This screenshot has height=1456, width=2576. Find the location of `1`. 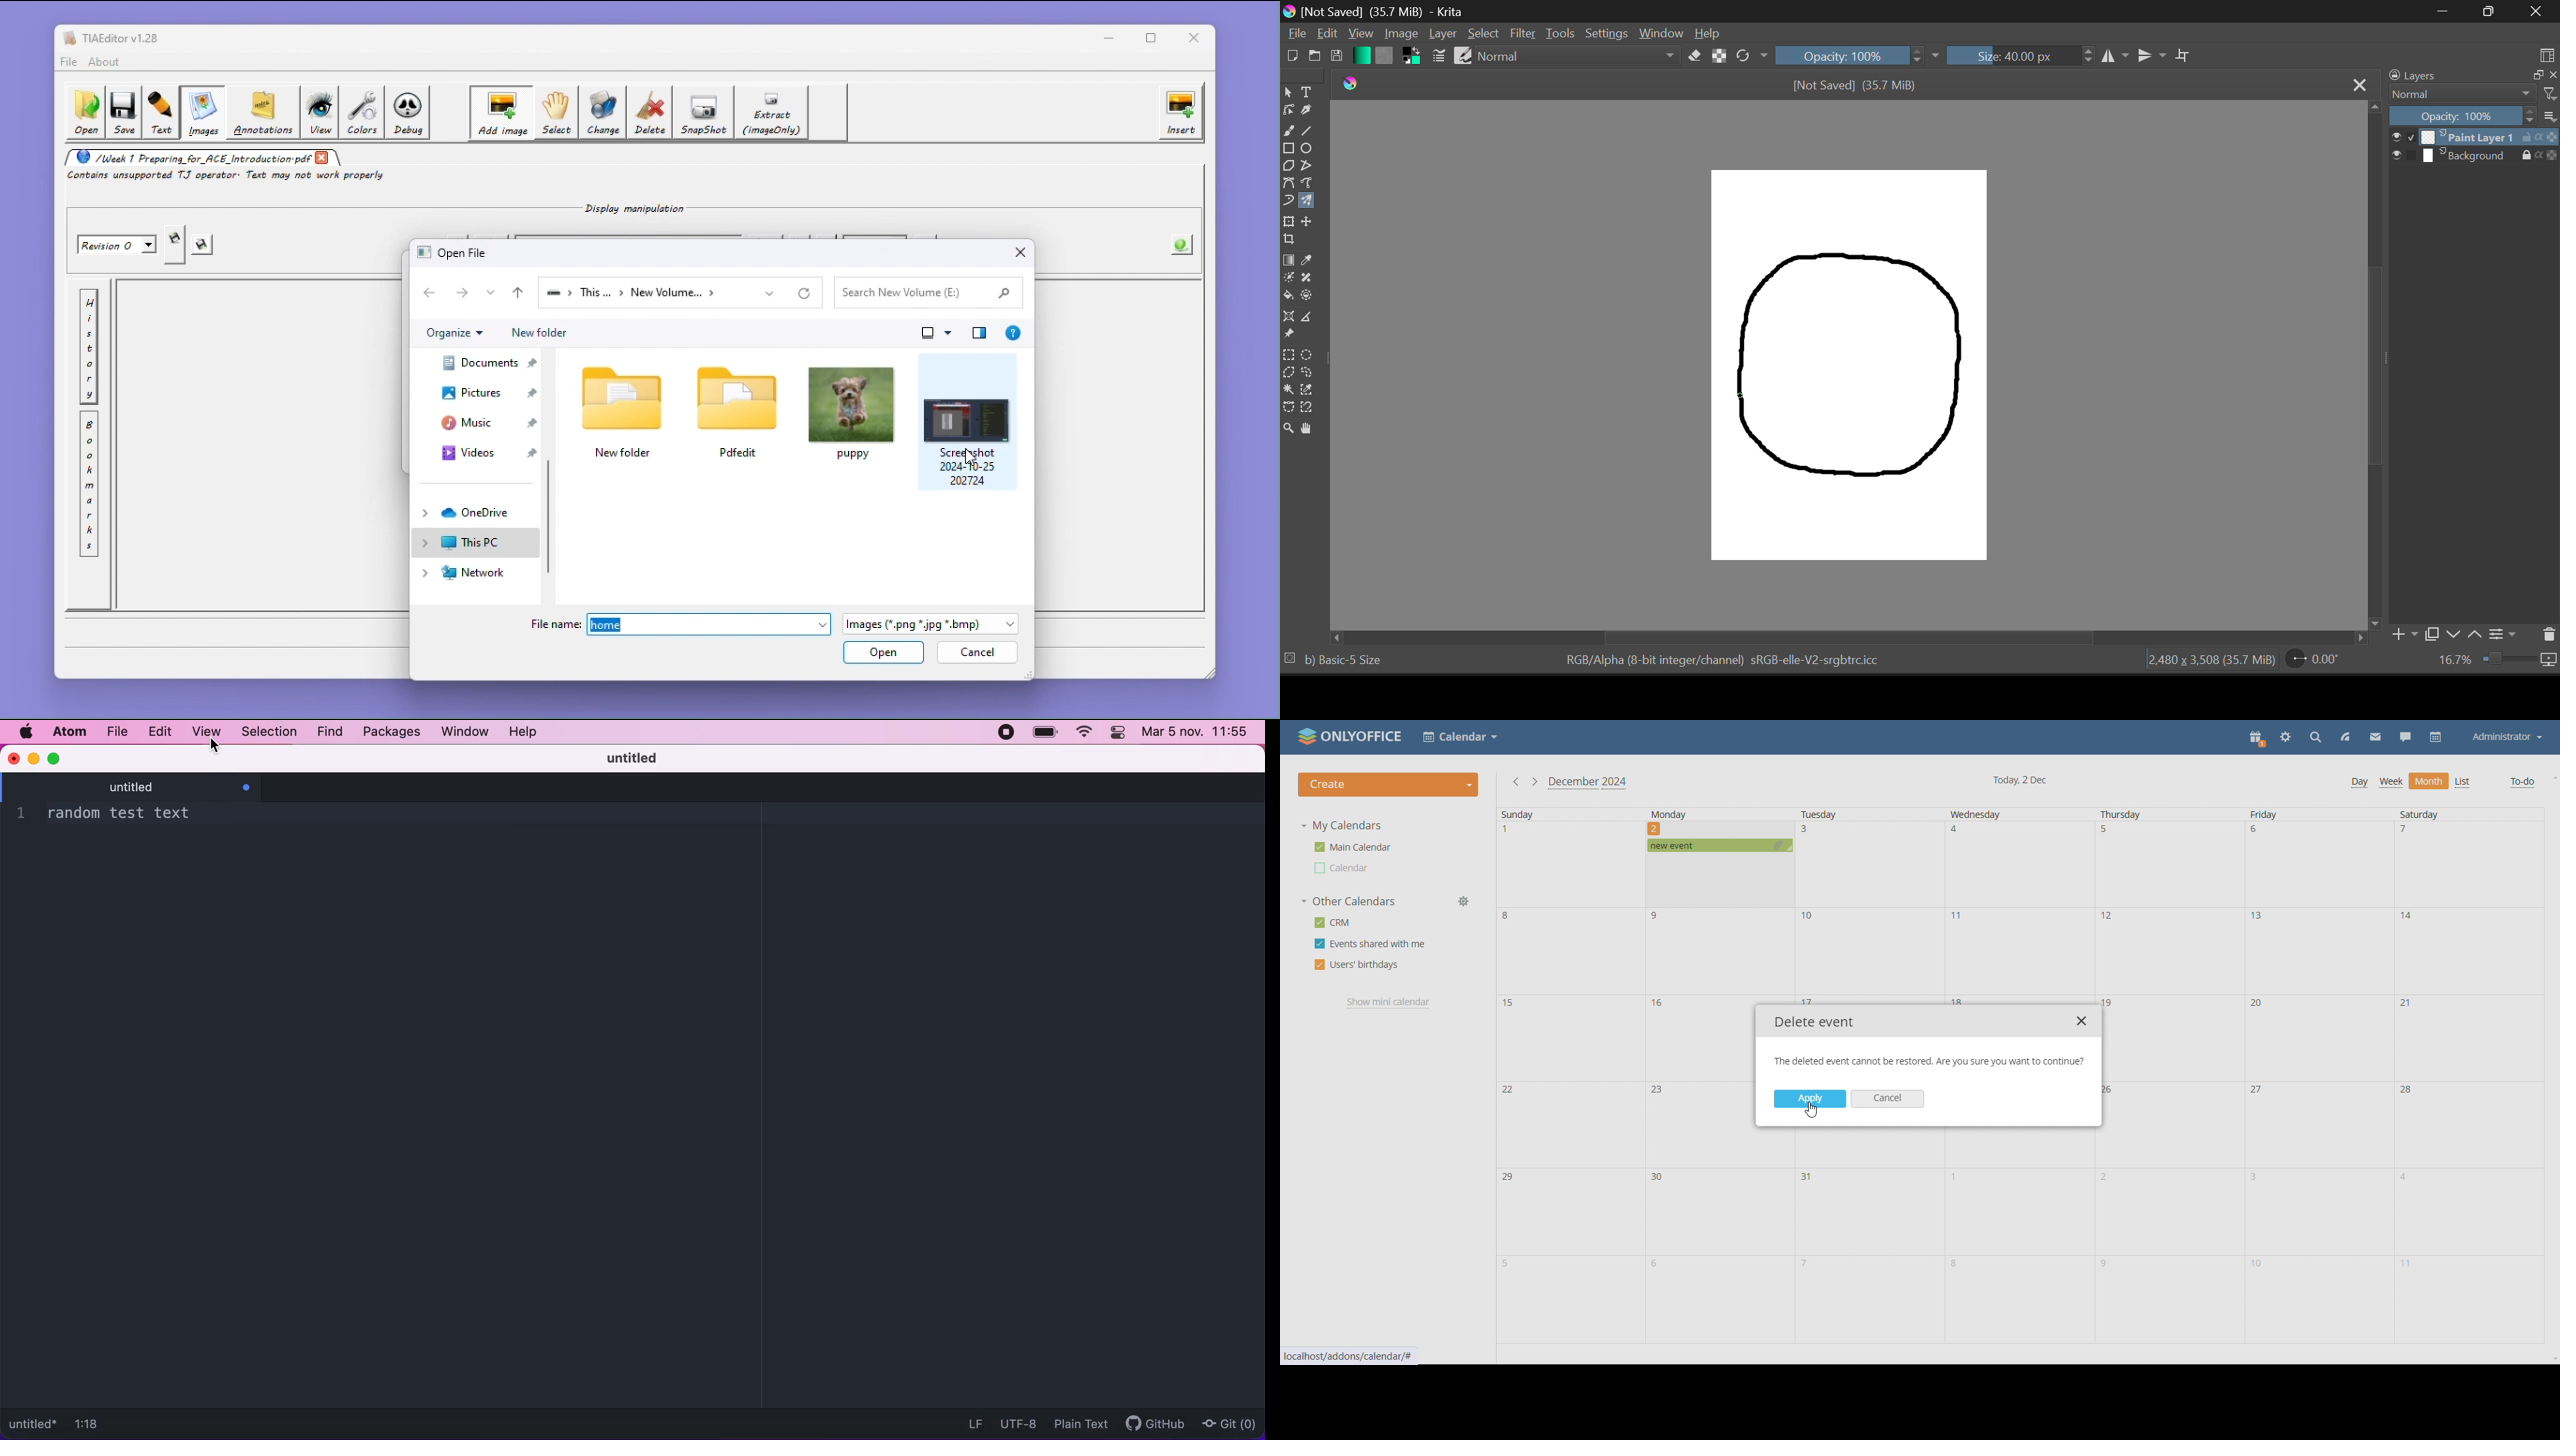

1 is located at coordinates (1955, 1180).